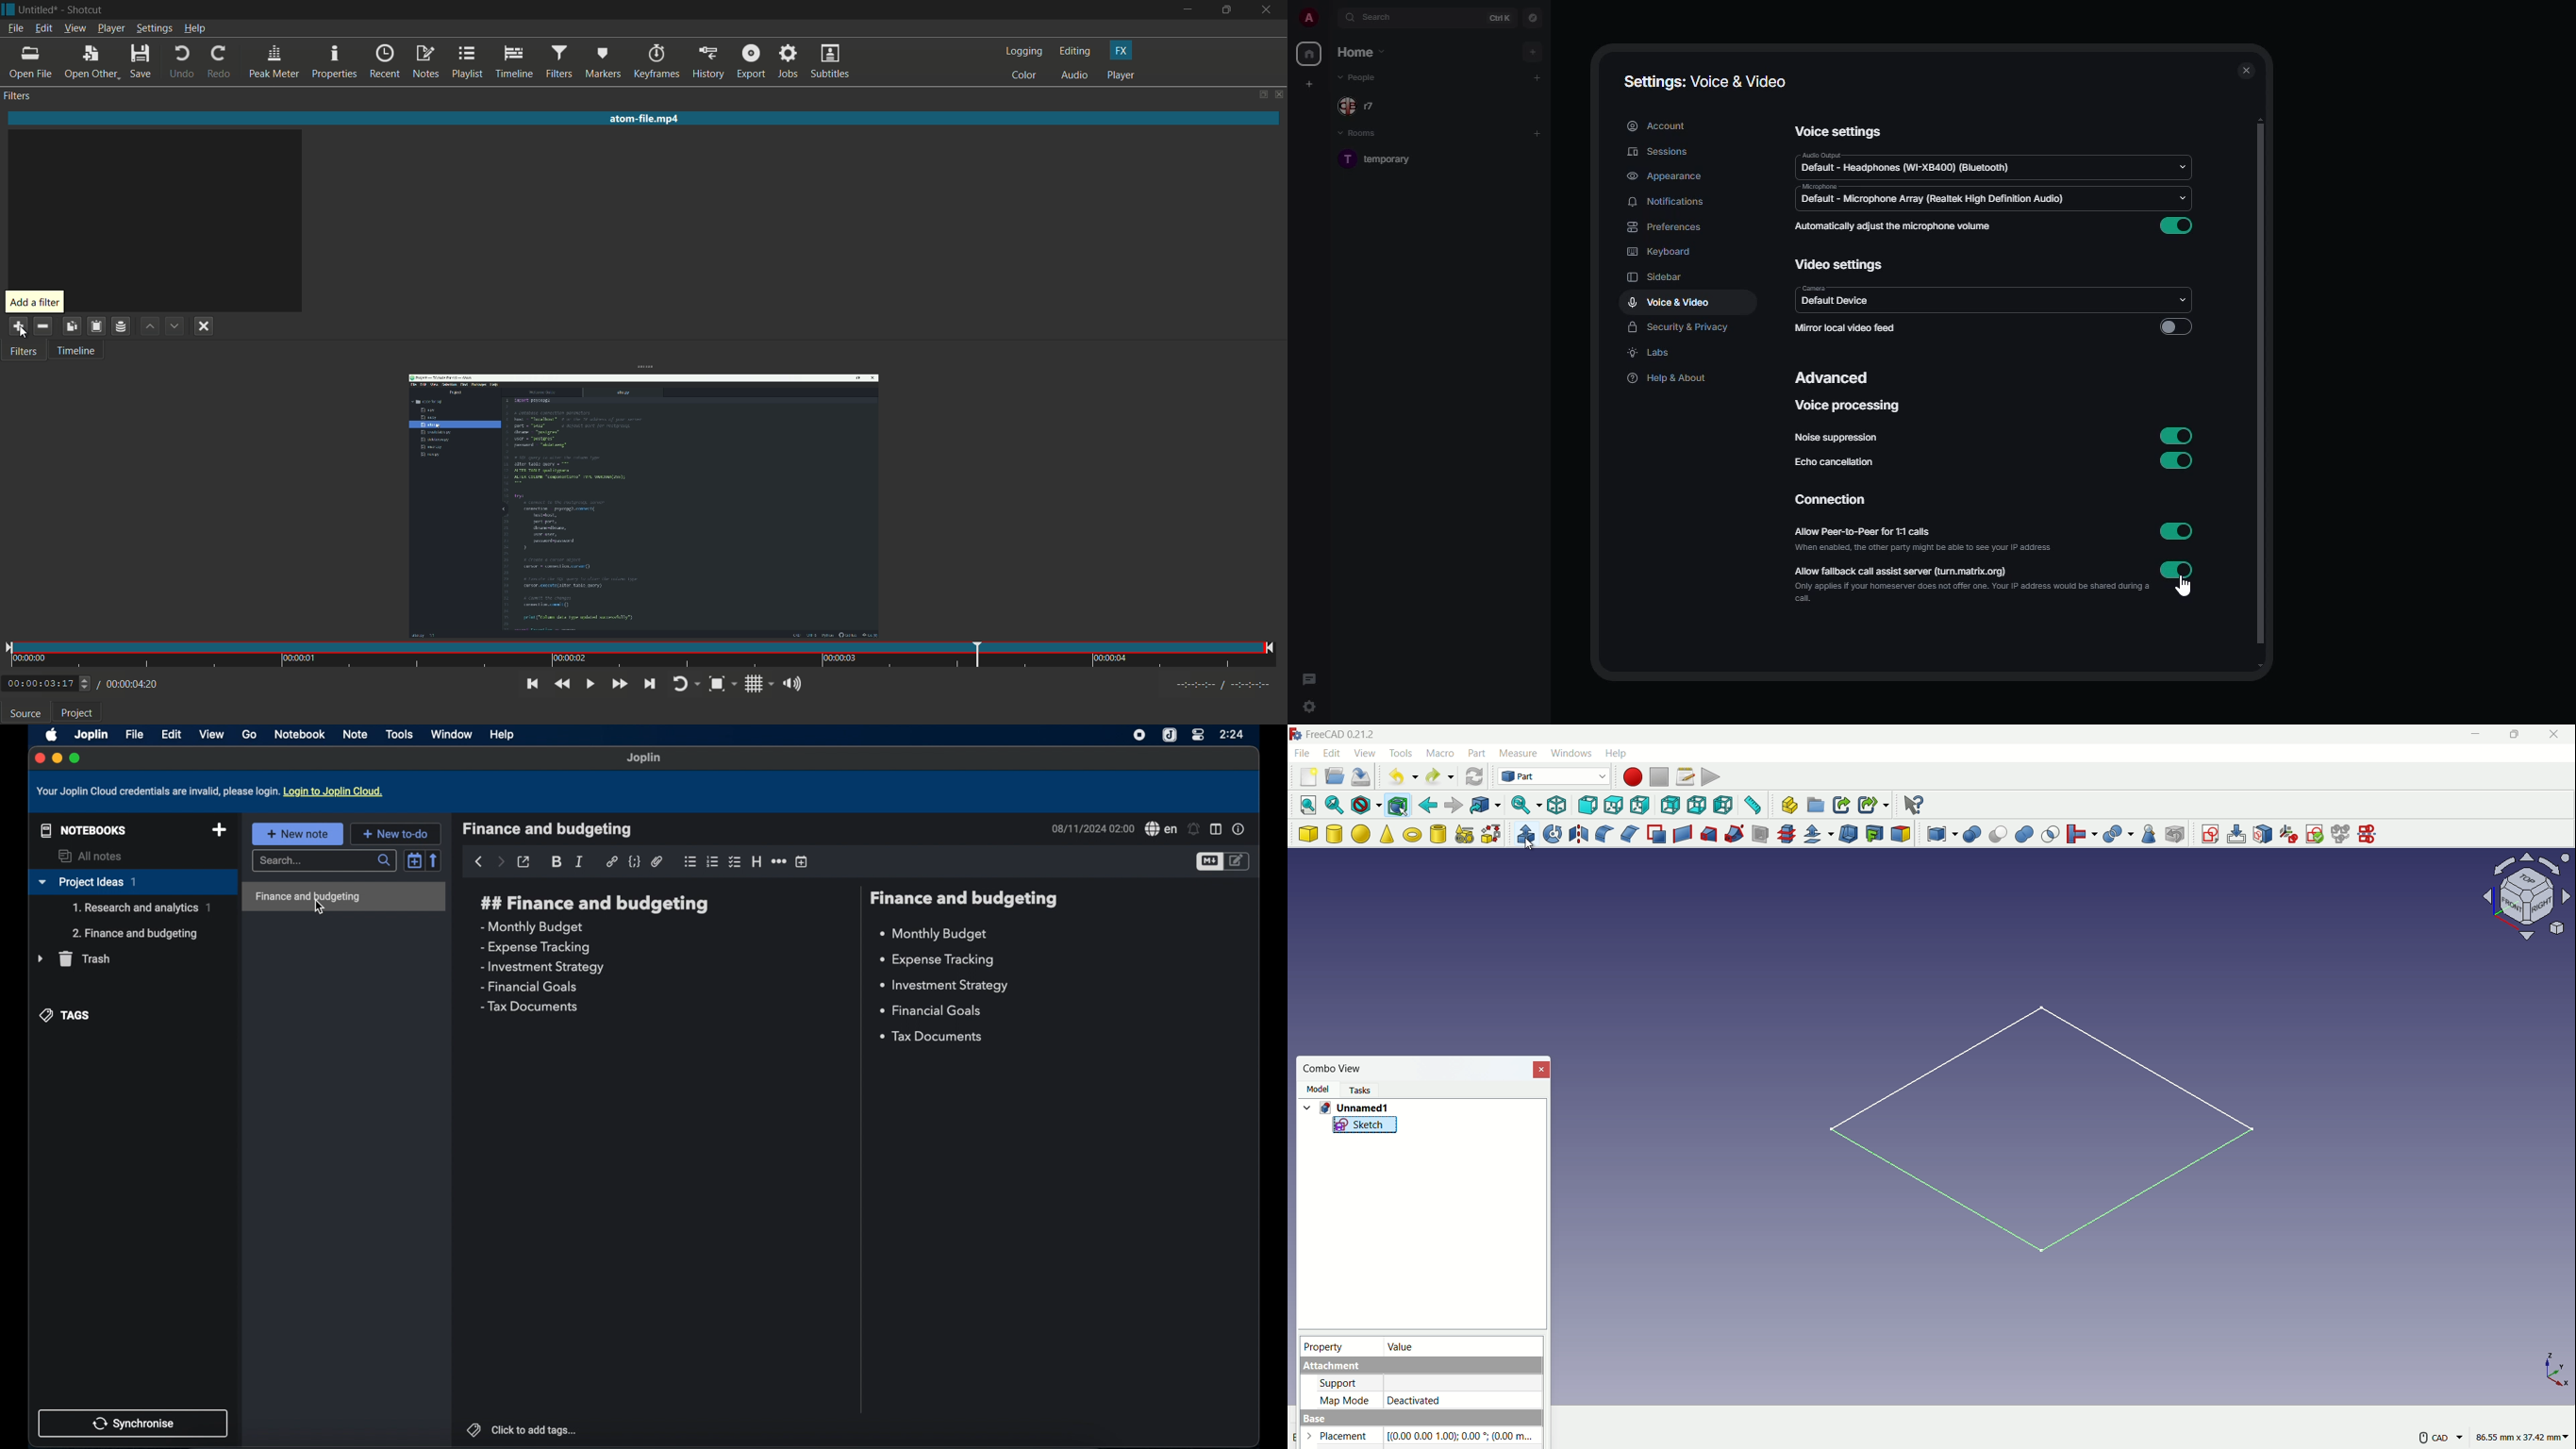  What do you see at coordinates (2175, 459) in the screenshot?
I see `enabled` at bounding box center [2175, 459].